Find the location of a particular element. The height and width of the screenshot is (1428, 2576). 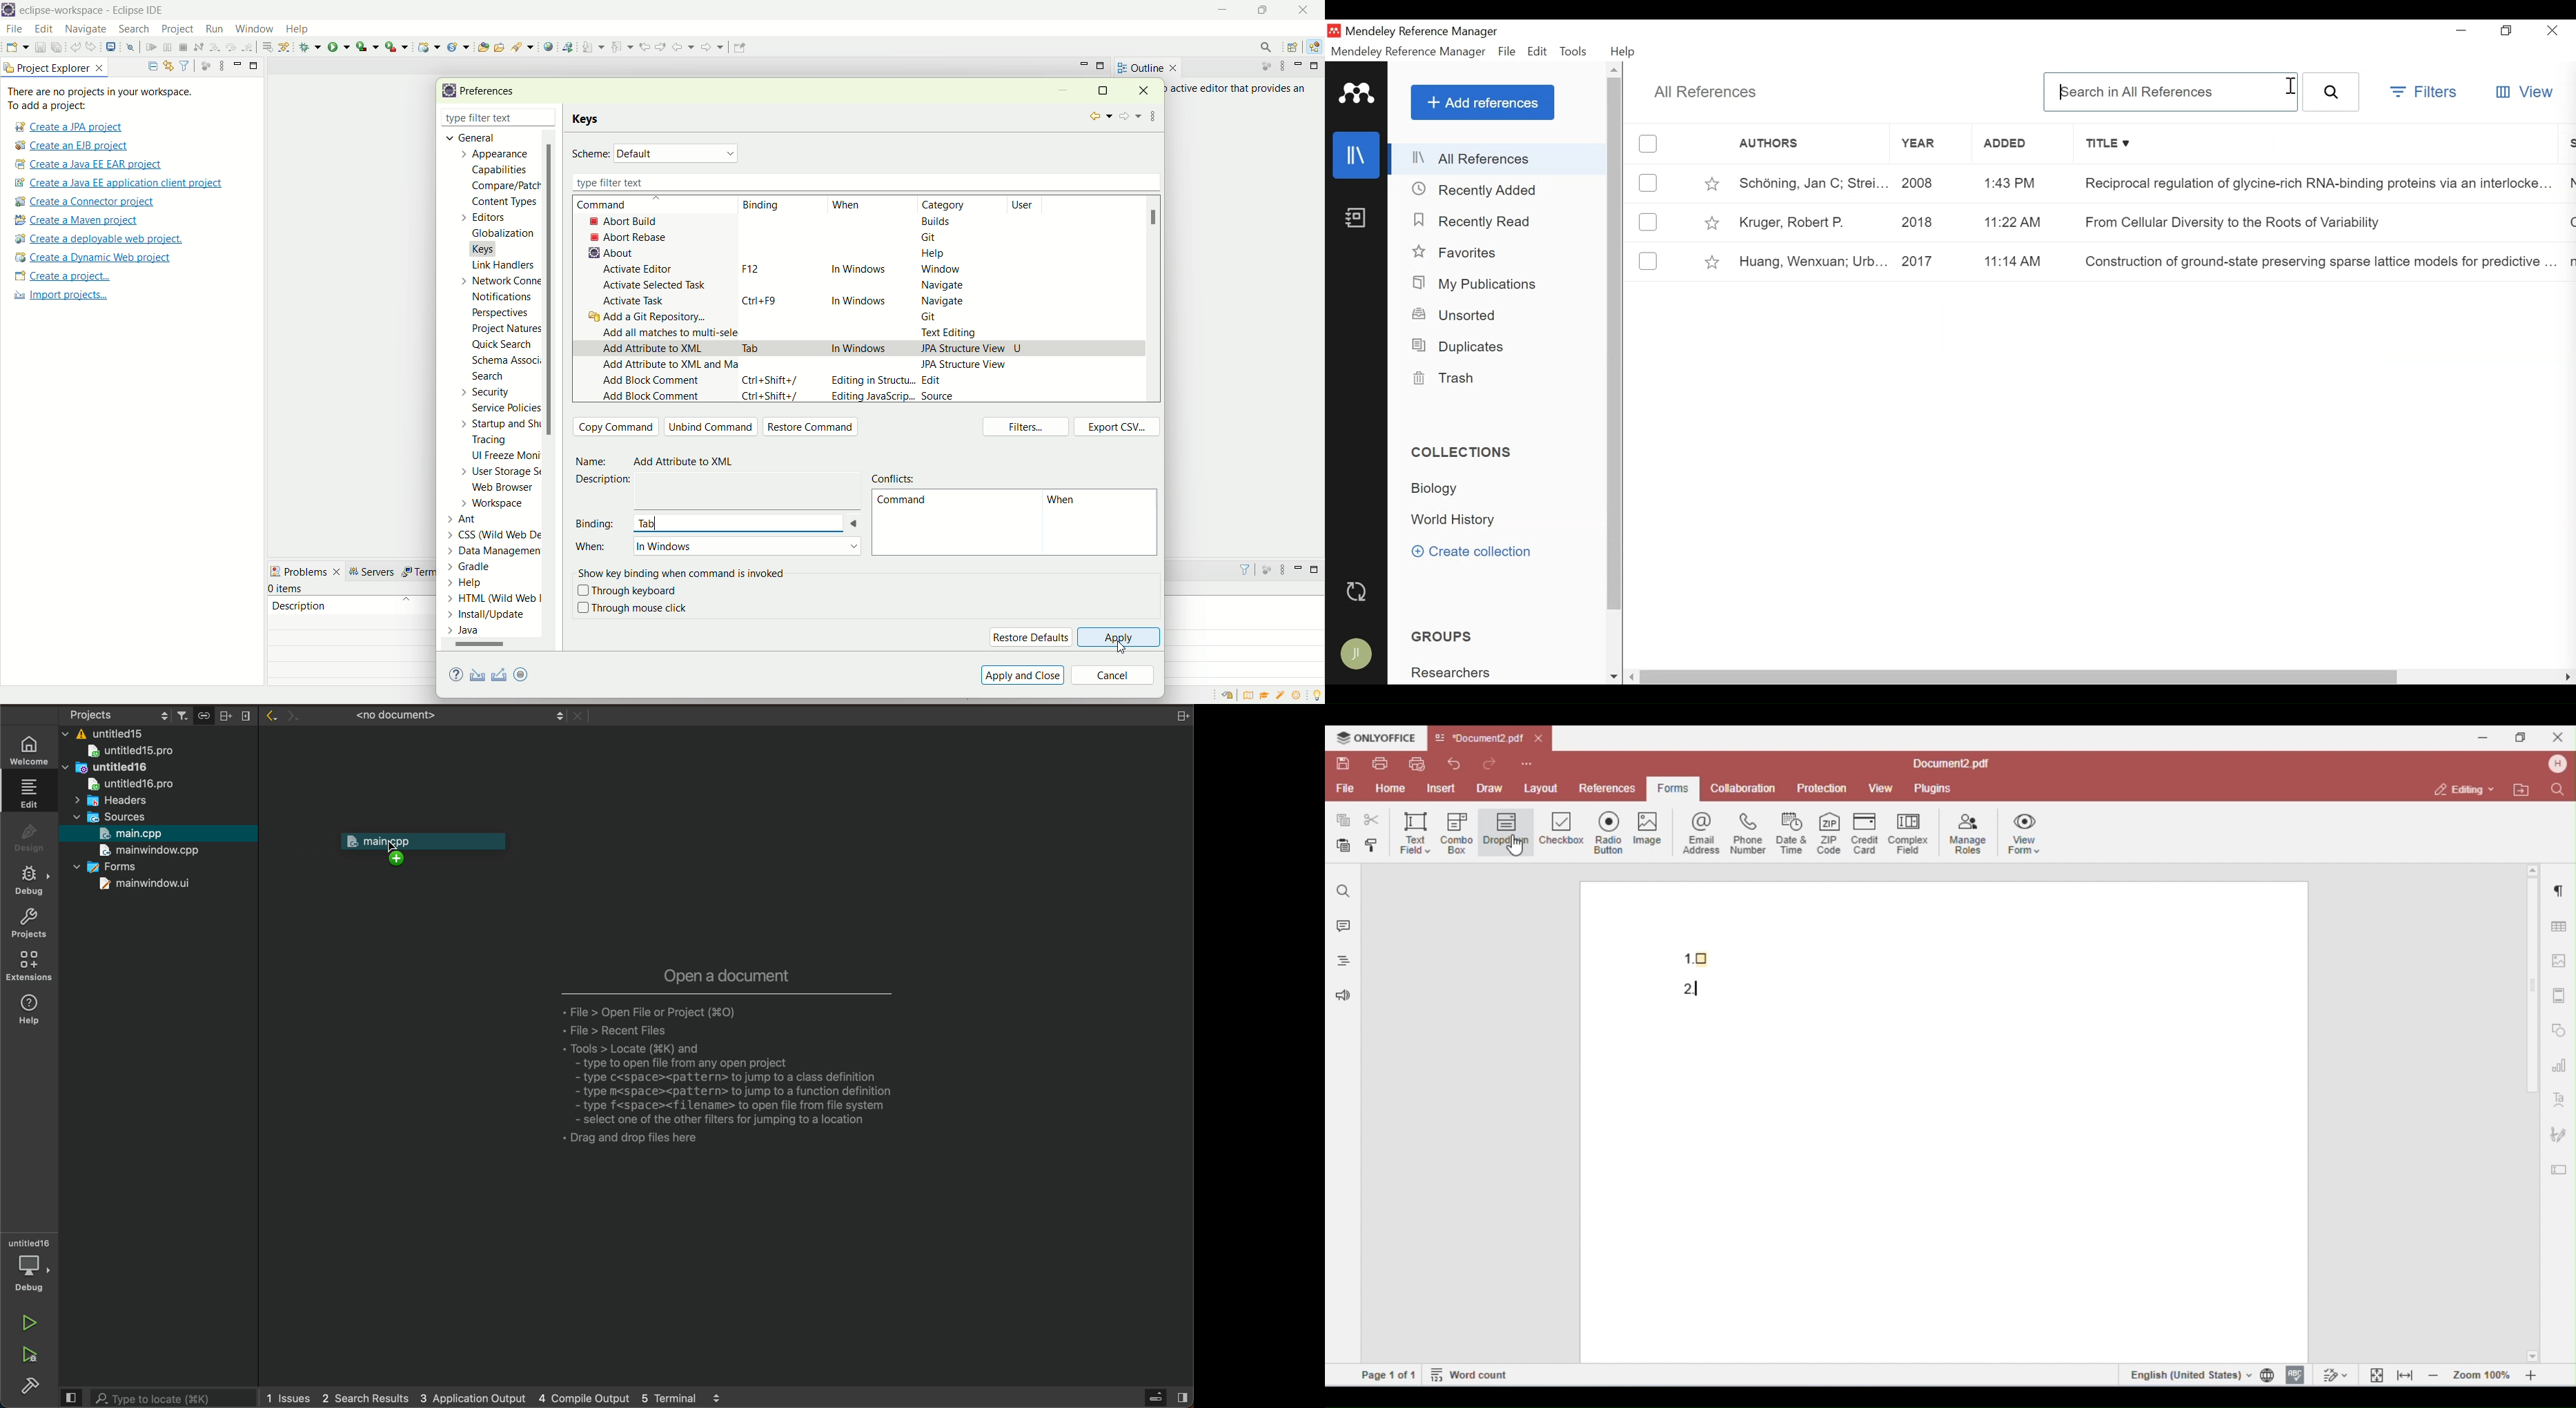

Scroll down is located at coordinates (1613, 677).